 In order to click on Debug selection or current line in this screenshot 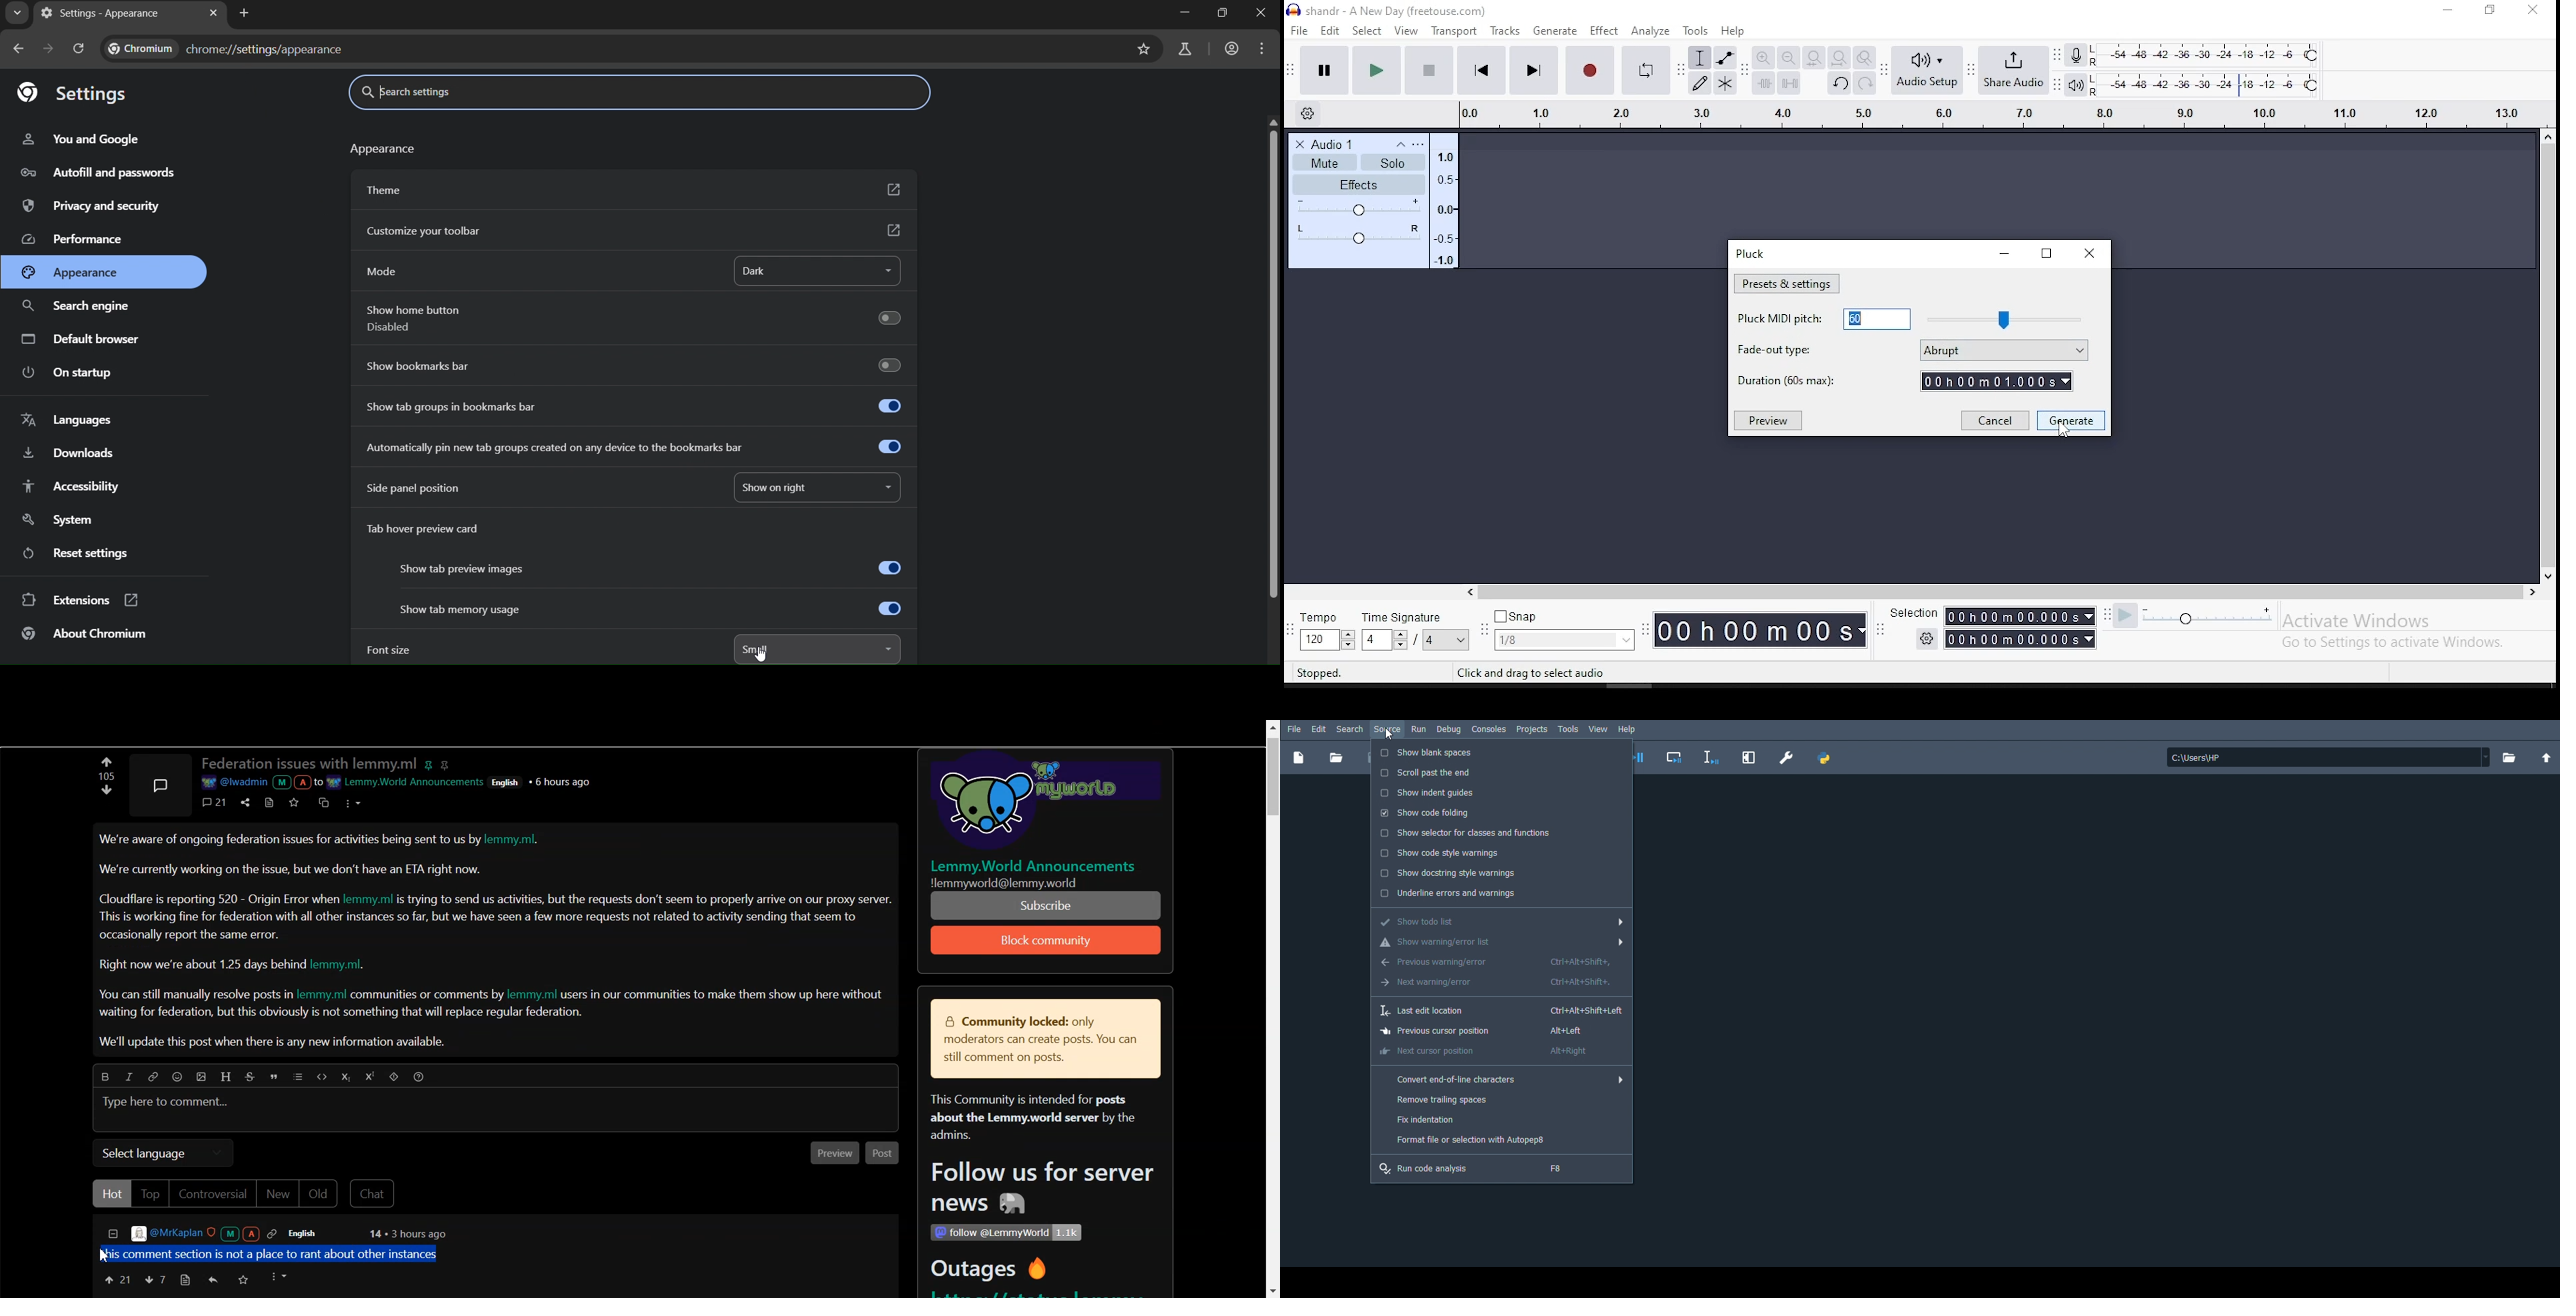, I will do `click(1710, 757)`.